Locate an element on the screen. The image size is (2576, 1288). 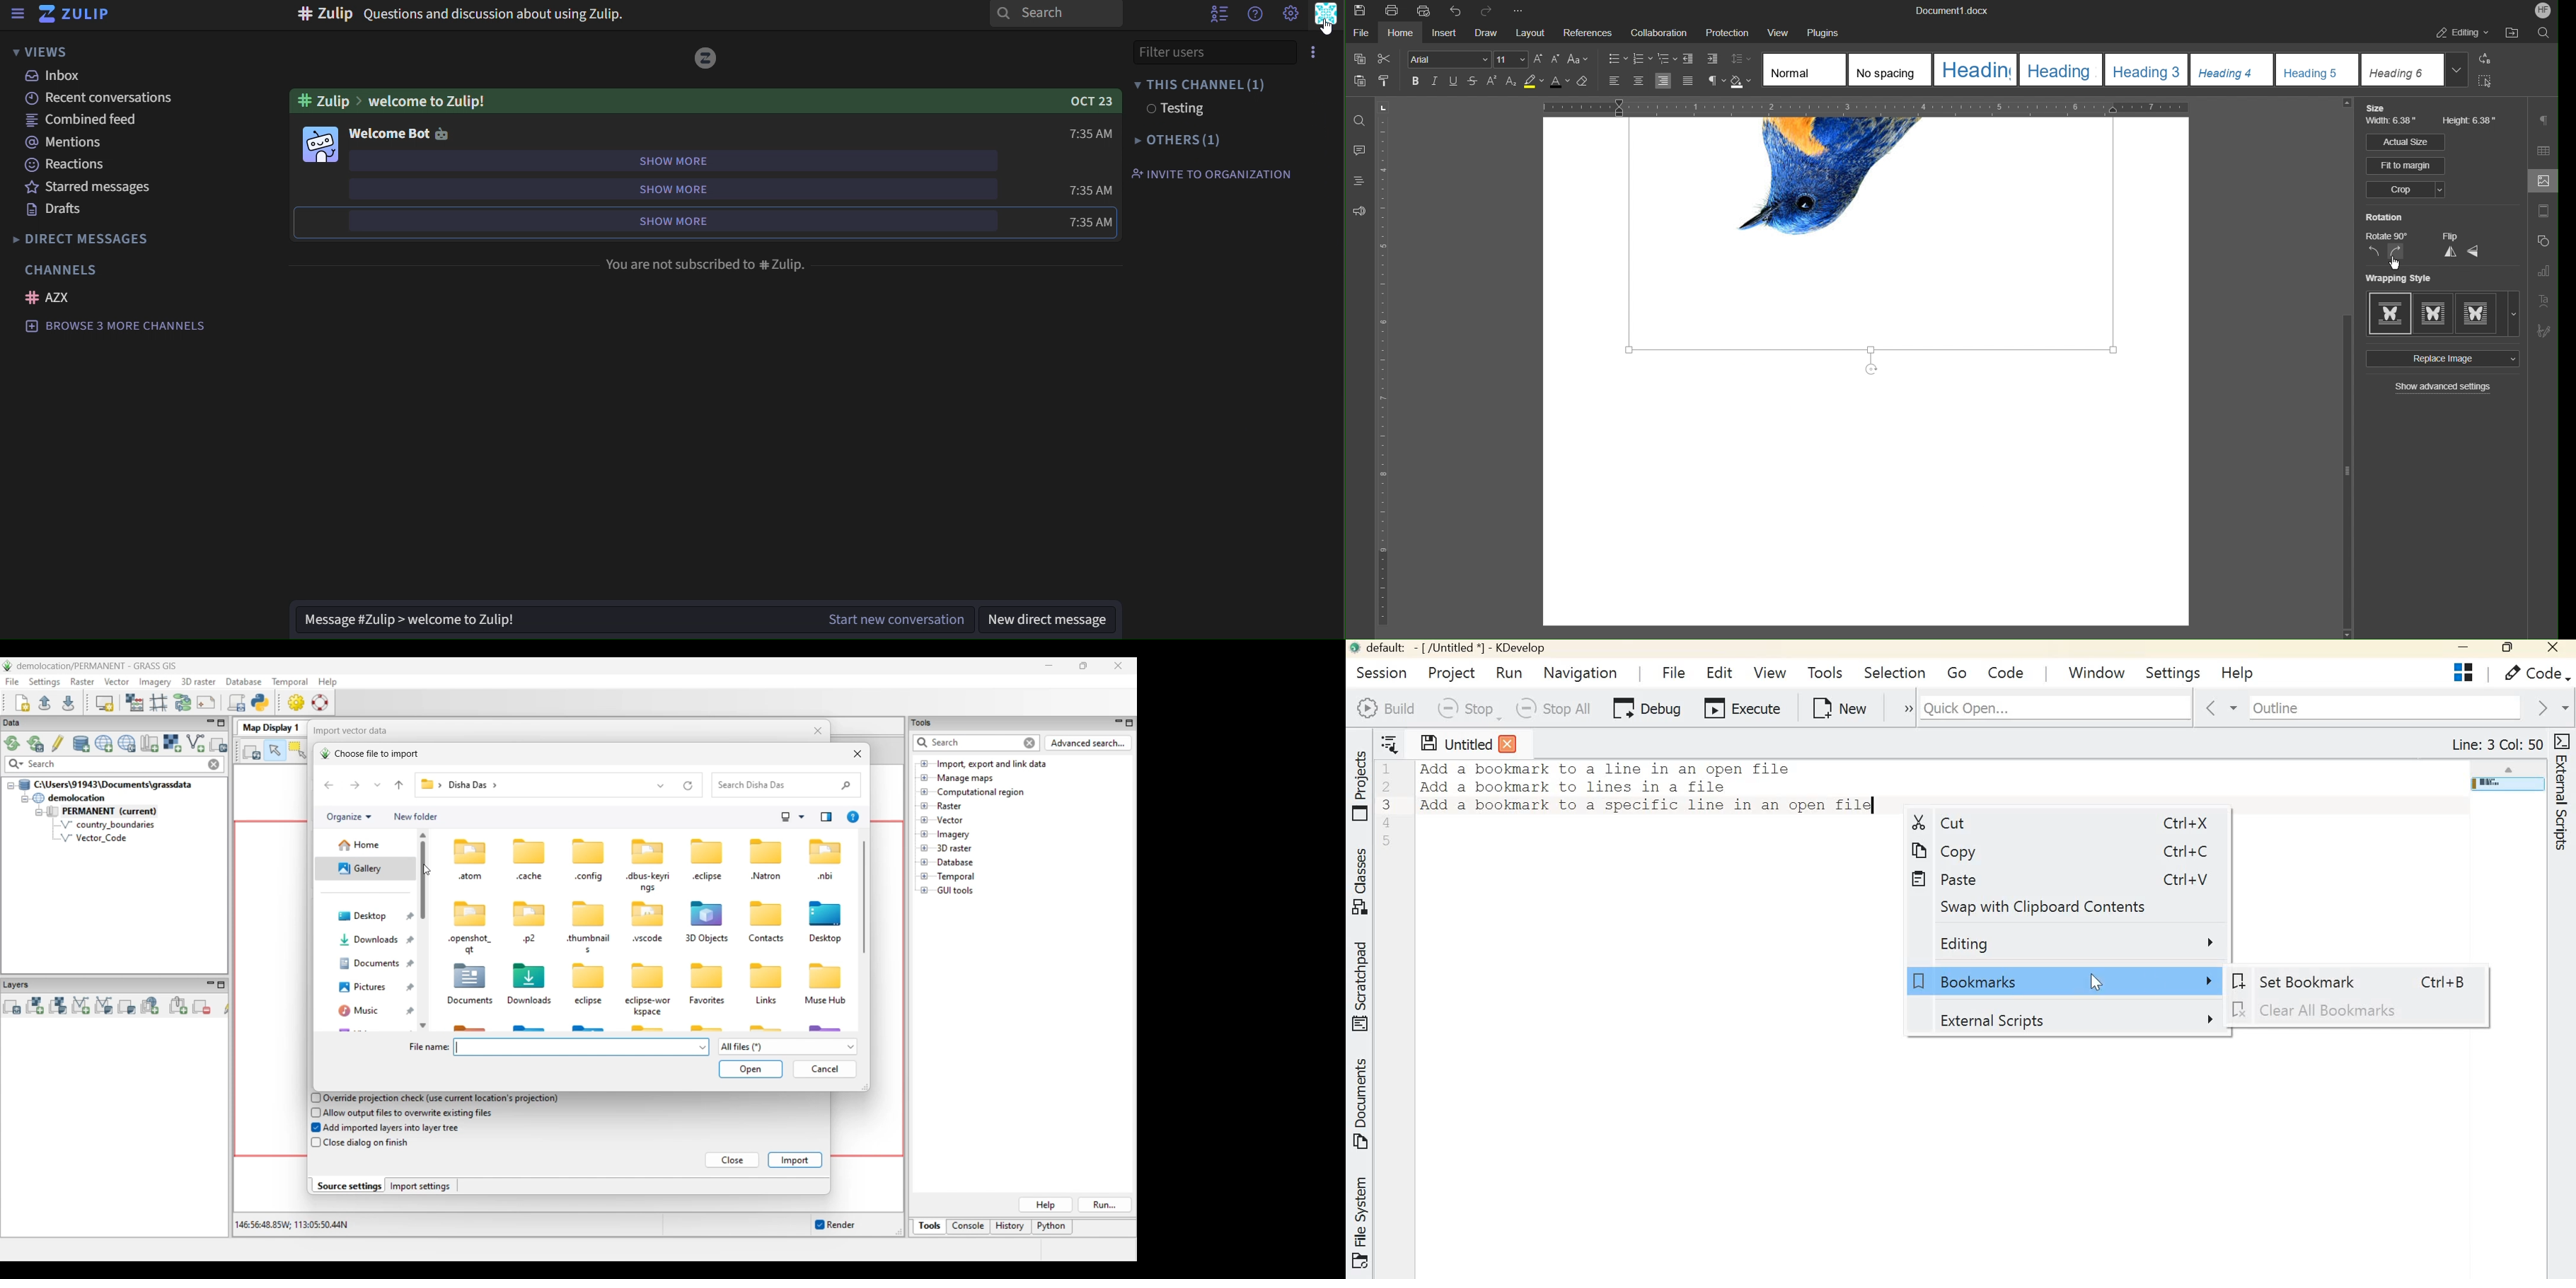
drafts is located at coordinates (52, 209).